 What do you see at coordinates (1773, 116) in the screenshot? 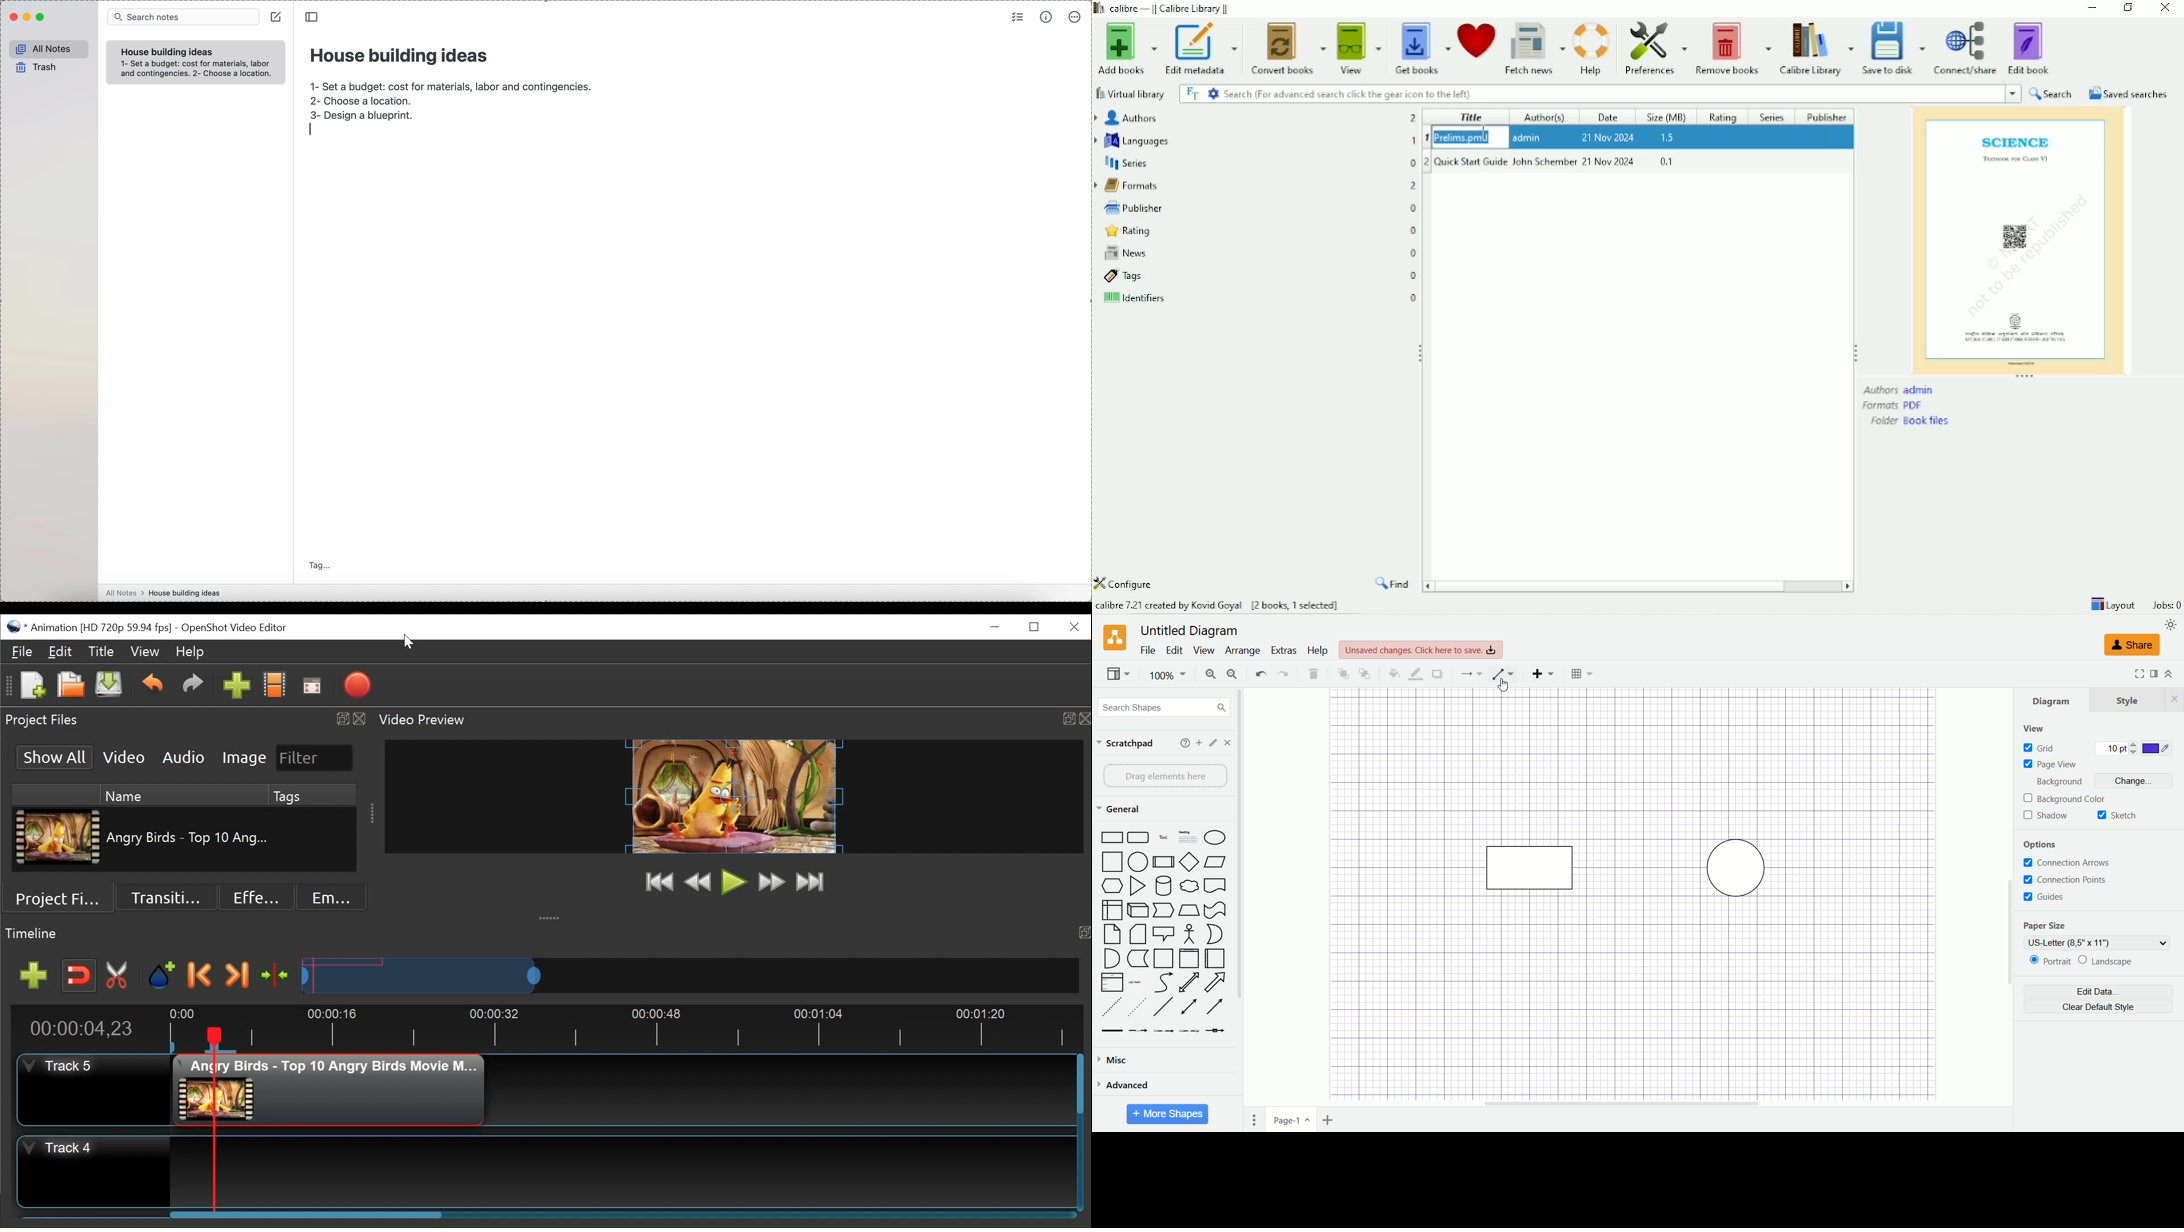
I see `Series` at bounding box center [1773, 116].